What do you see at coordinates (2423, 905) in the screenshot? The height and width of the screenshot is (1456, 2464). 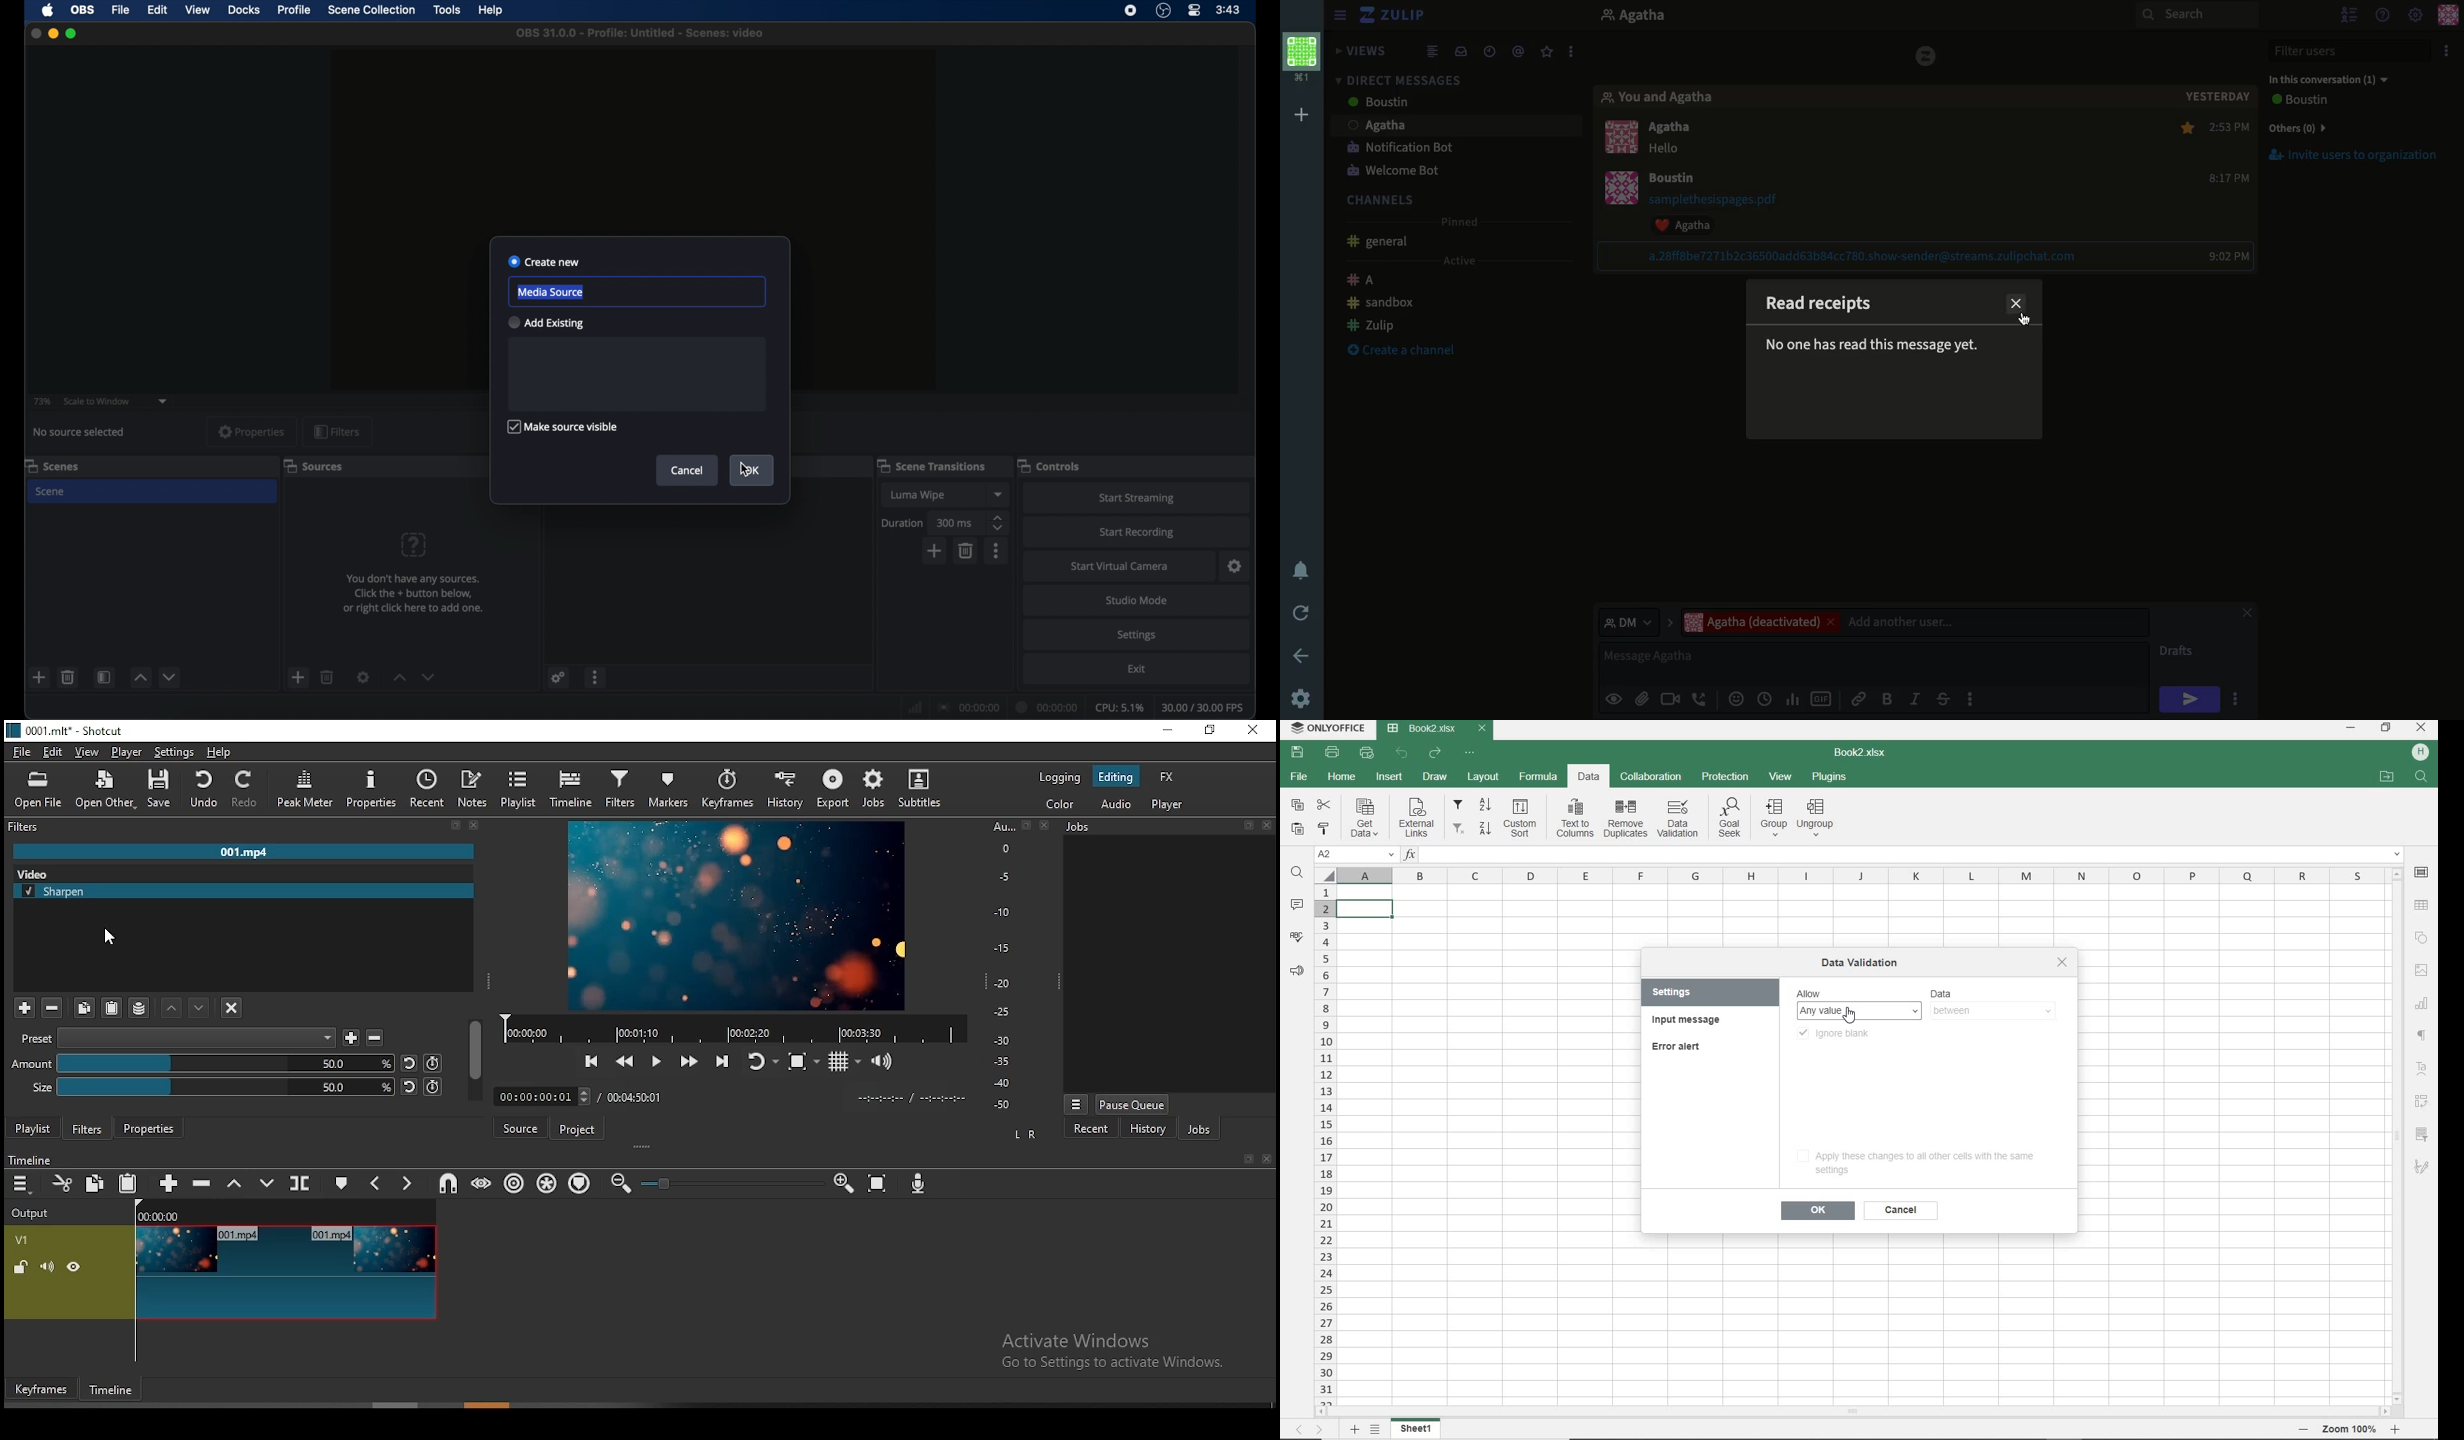 I see `TABLE` at bounding box center [2423, 905].